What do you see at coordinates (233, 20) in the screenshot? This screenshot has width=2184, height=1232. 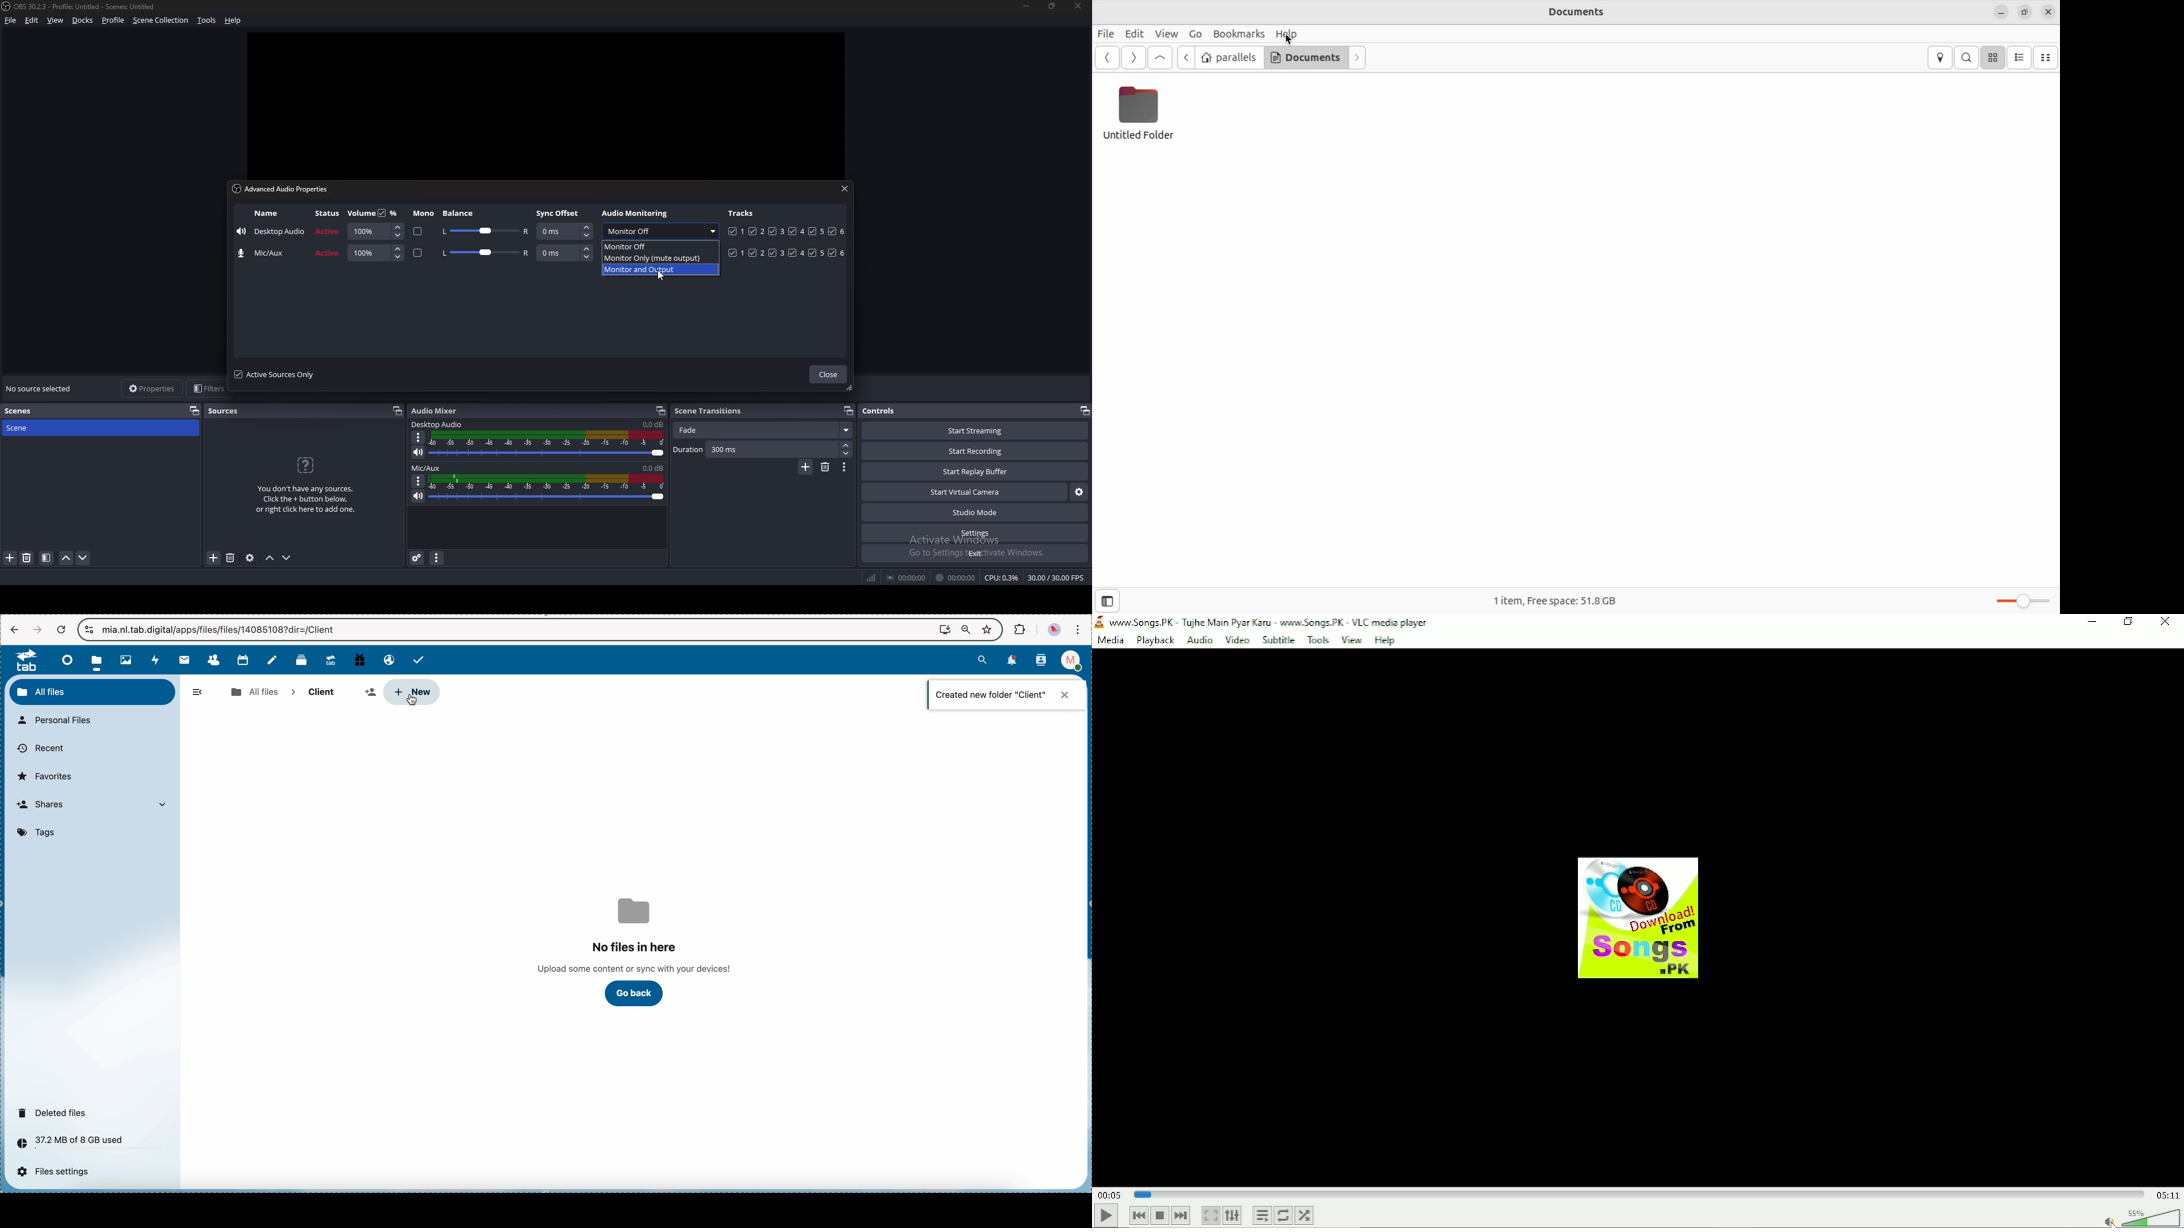 I see `help` at bounding box center [233, 20].